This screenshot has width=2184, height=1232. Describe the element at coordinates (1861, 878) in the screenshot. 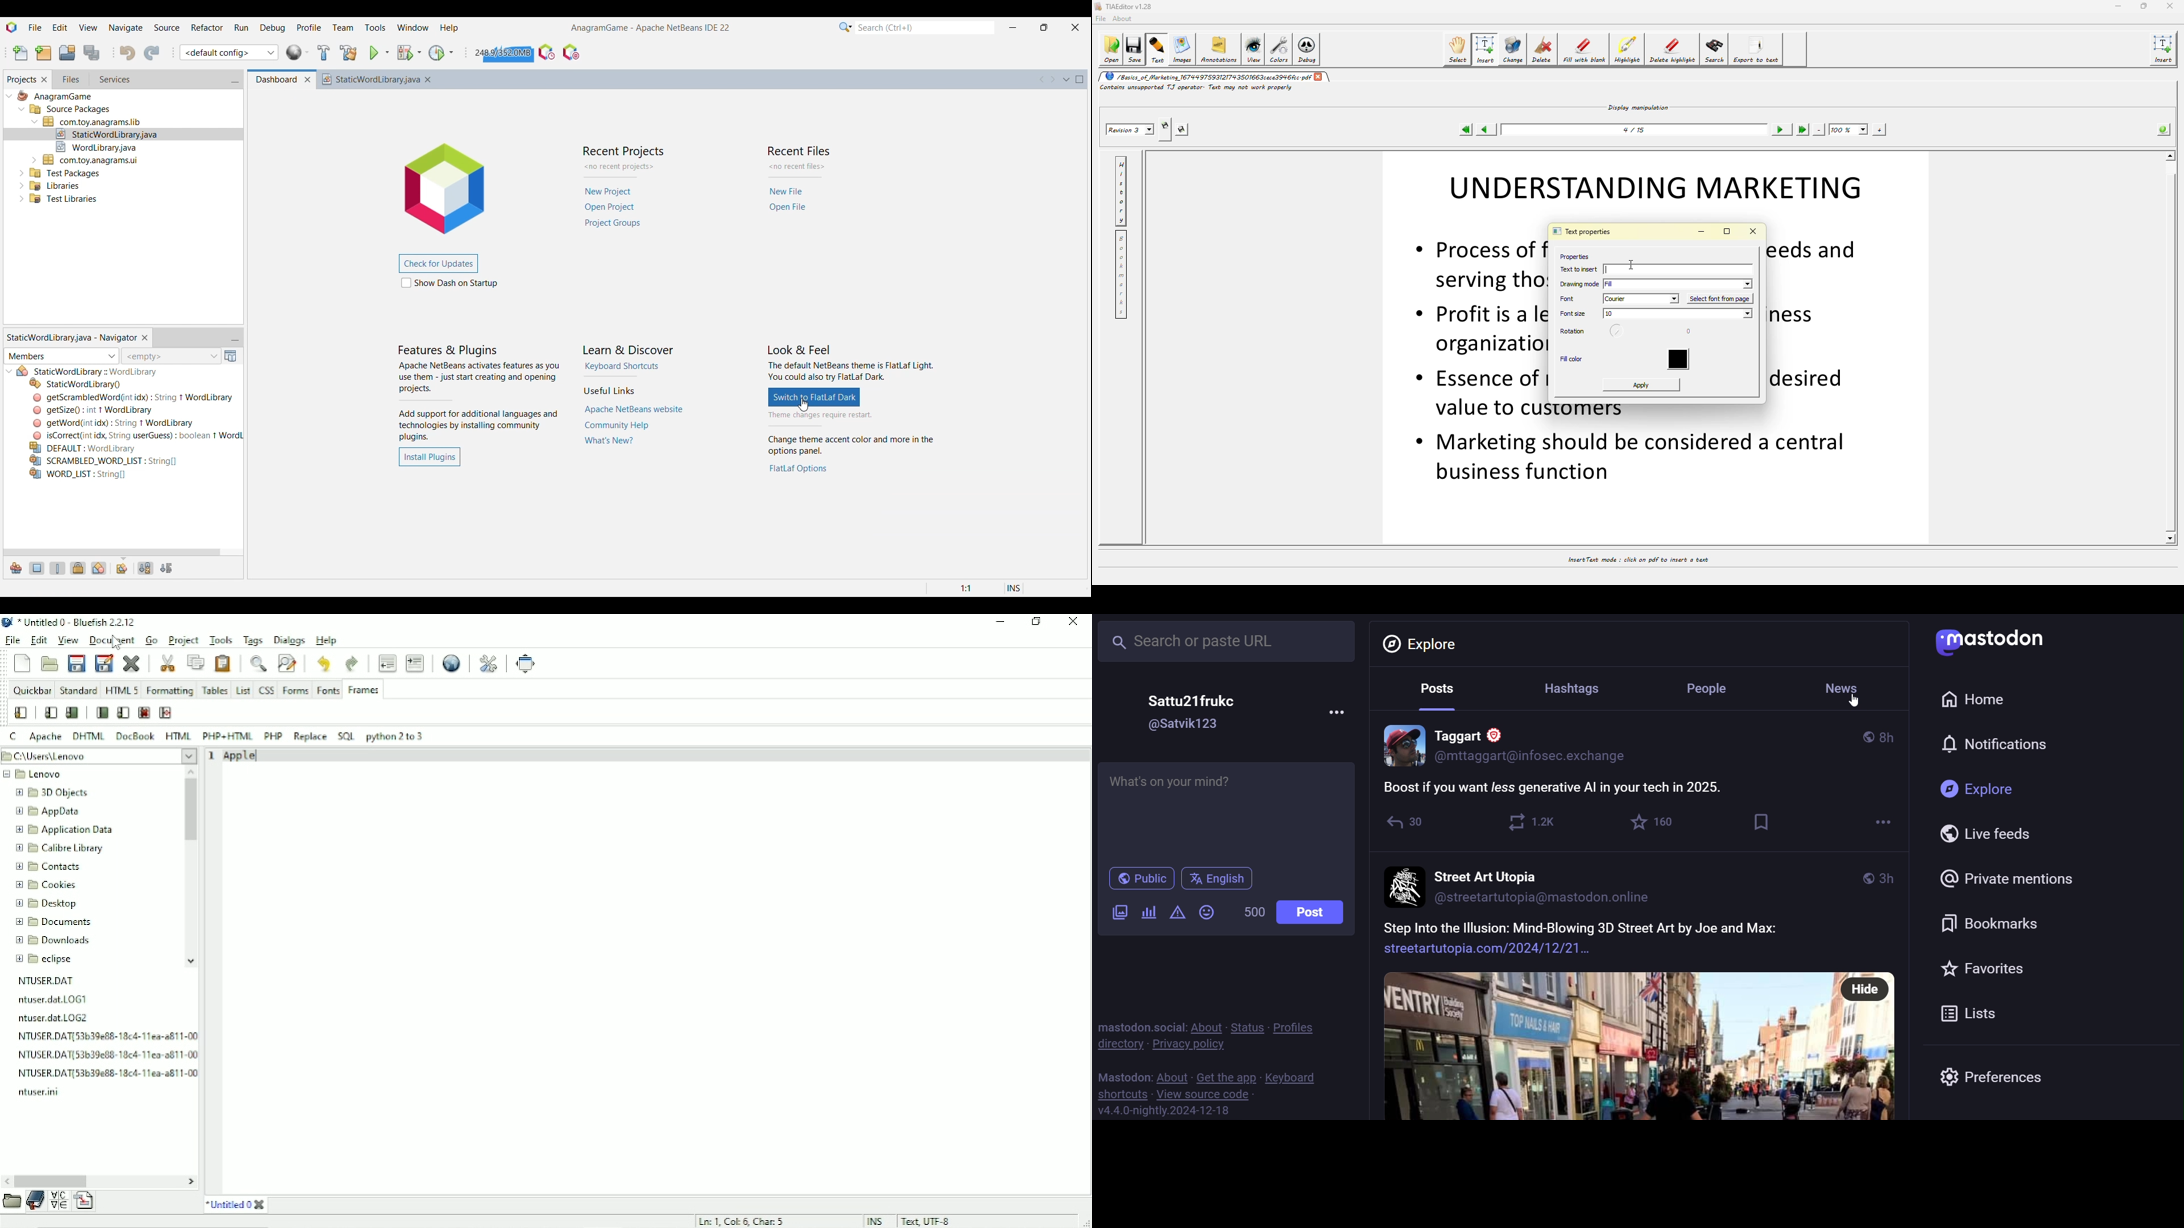

I see `public` at that location.